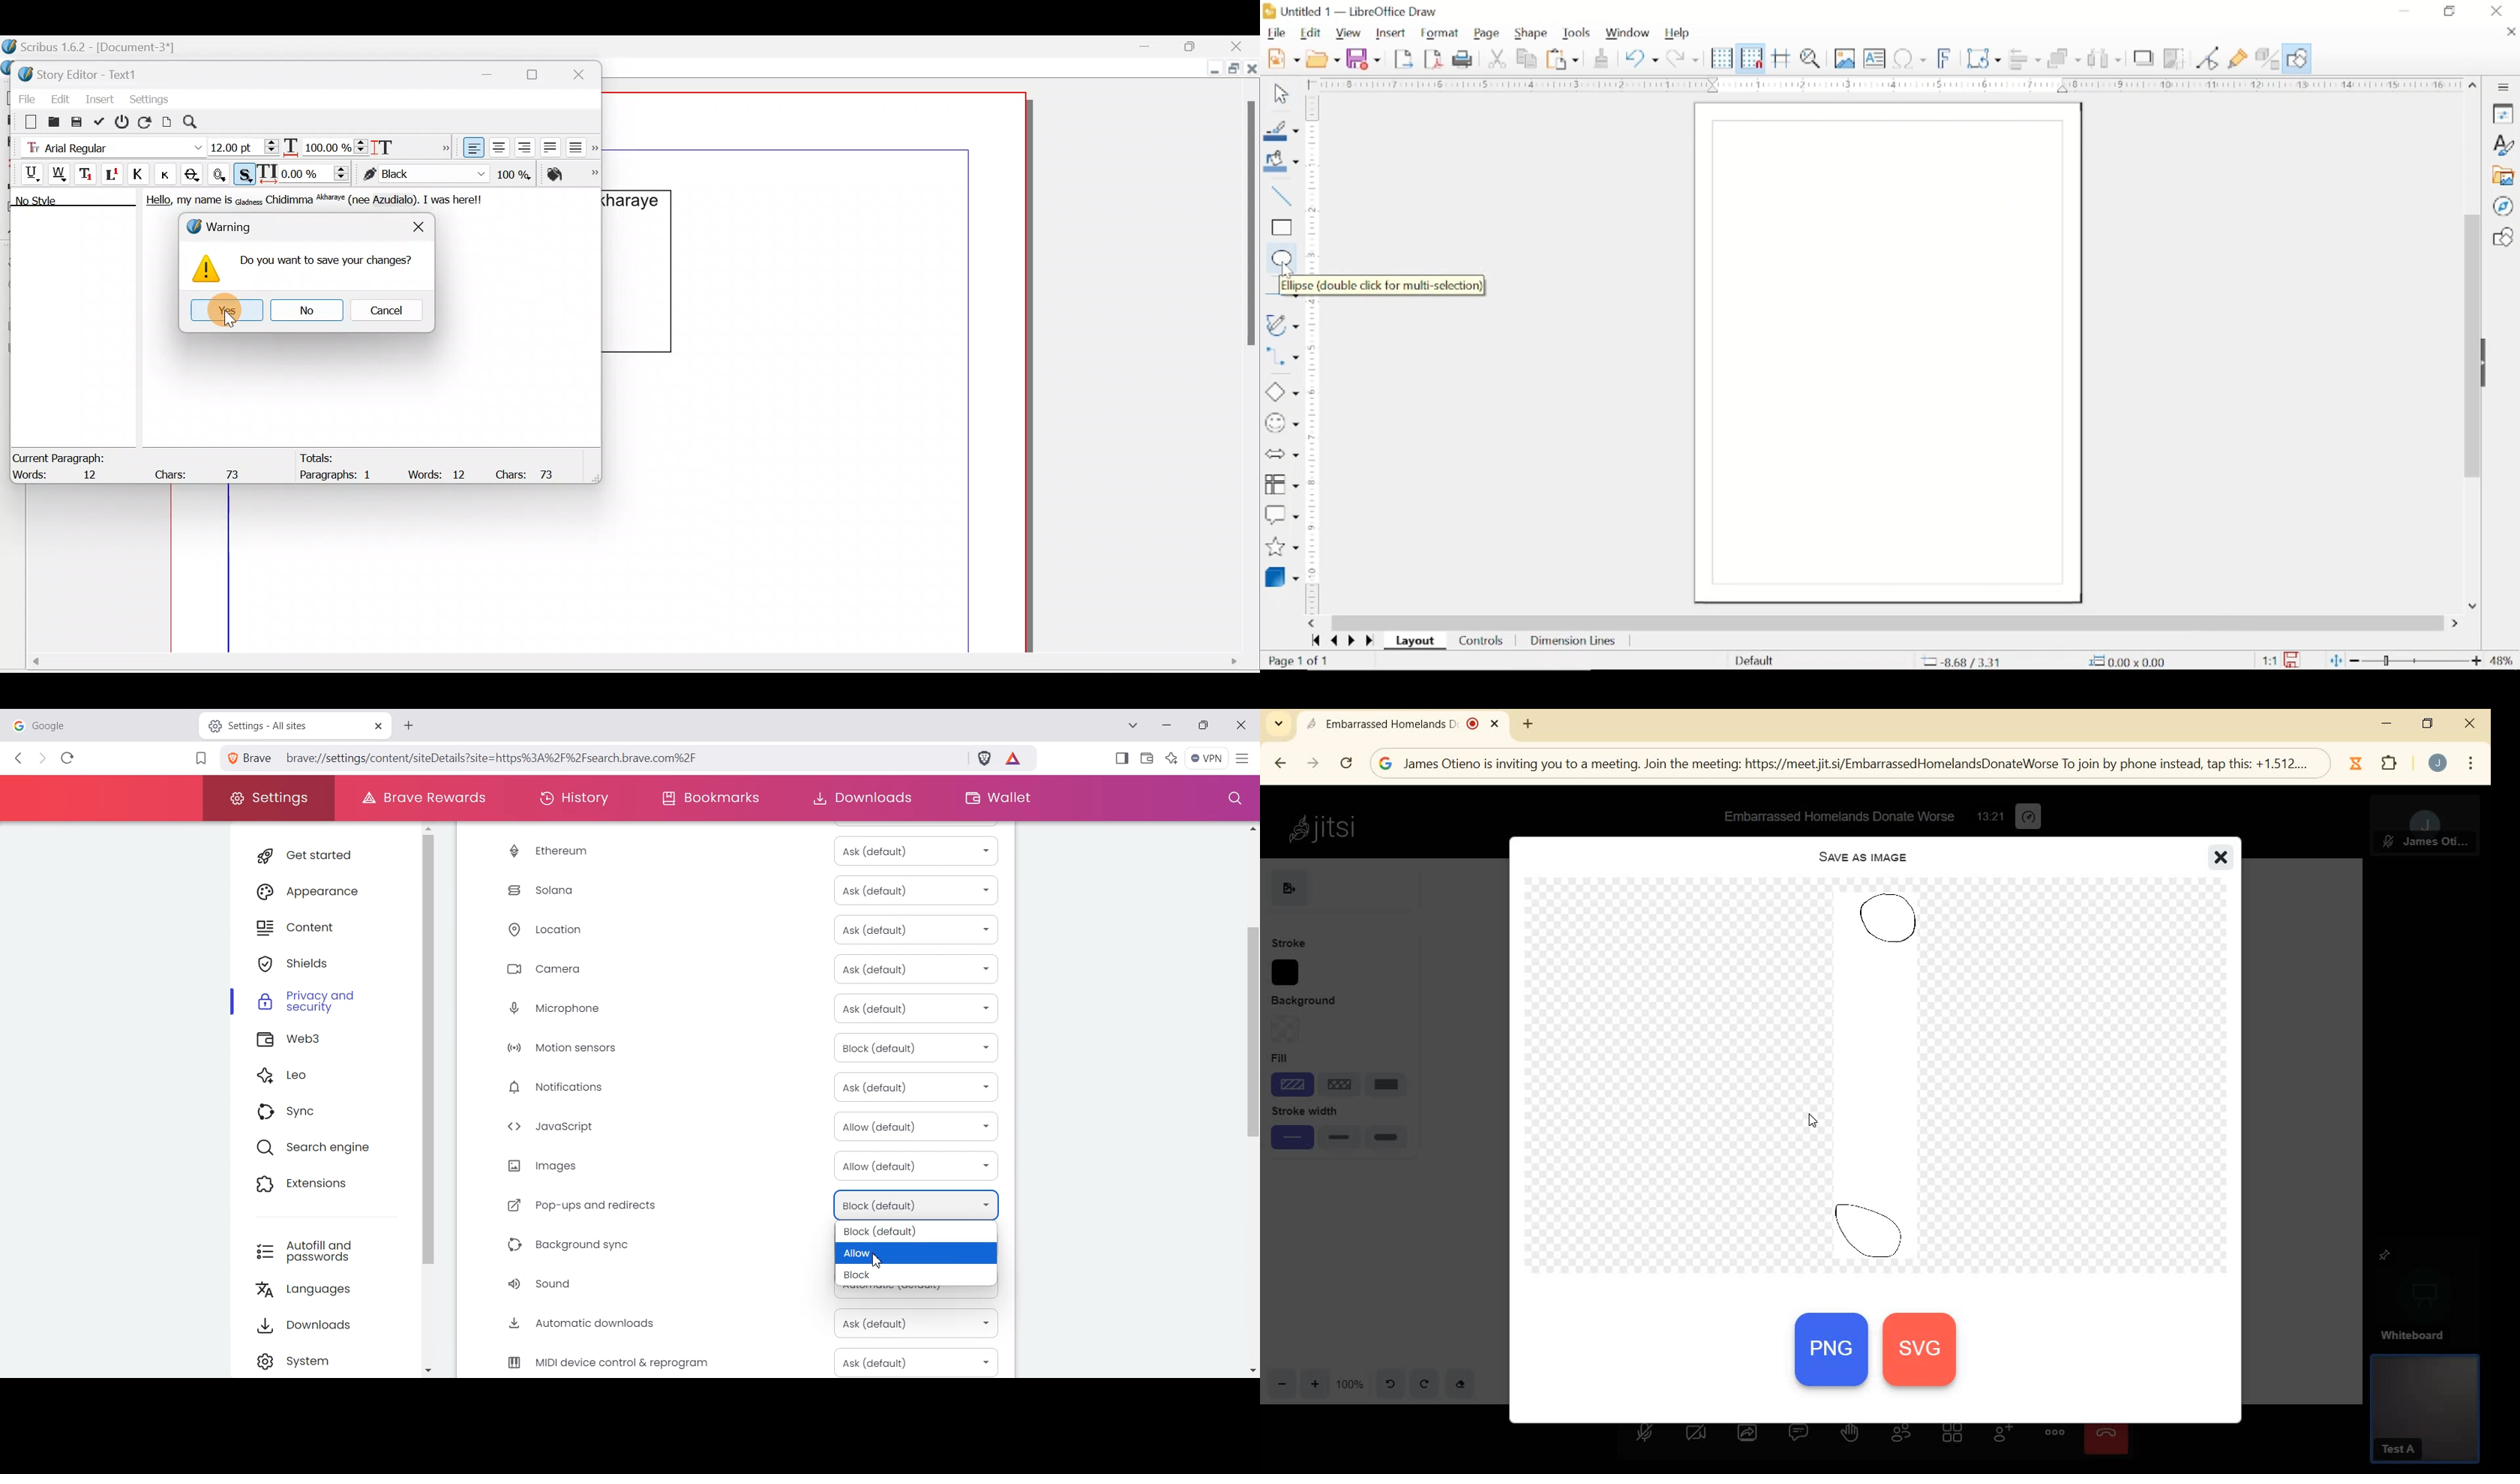 The image size is (2520, 1484). Describe the element at coordinates (1482, 640) in the screenshot. I see `controls` at that location.